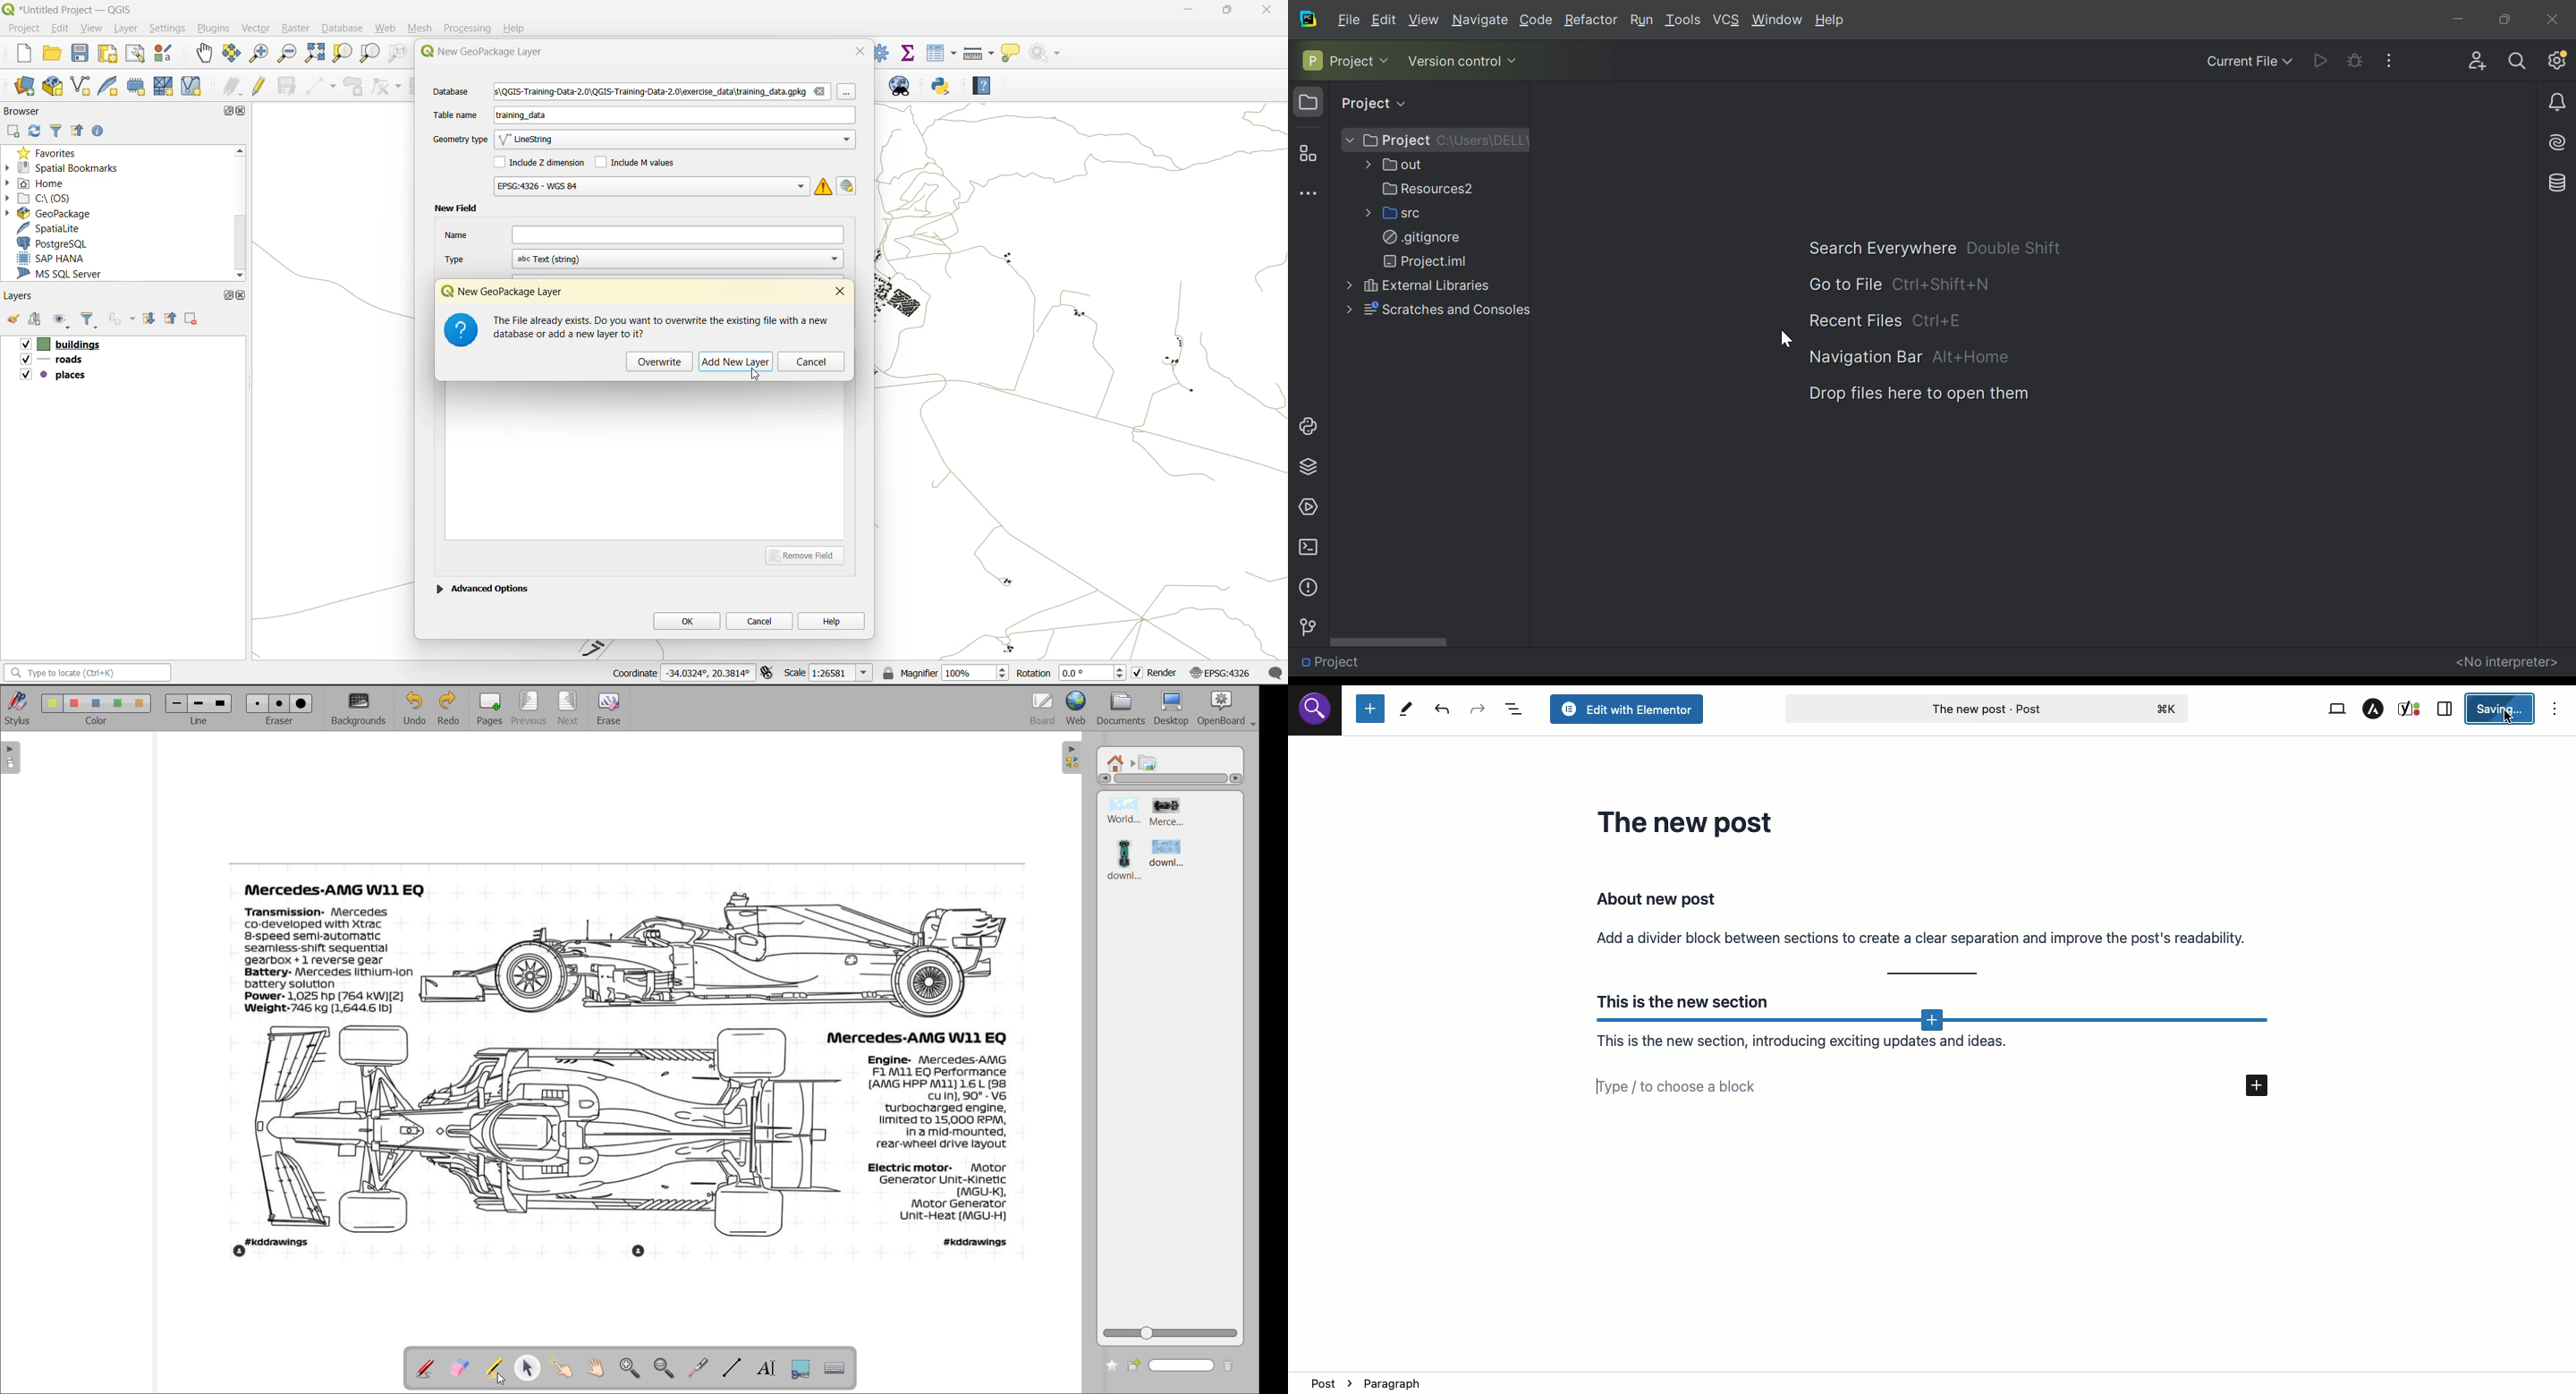  I want to click on line 2, so click(199, 704).